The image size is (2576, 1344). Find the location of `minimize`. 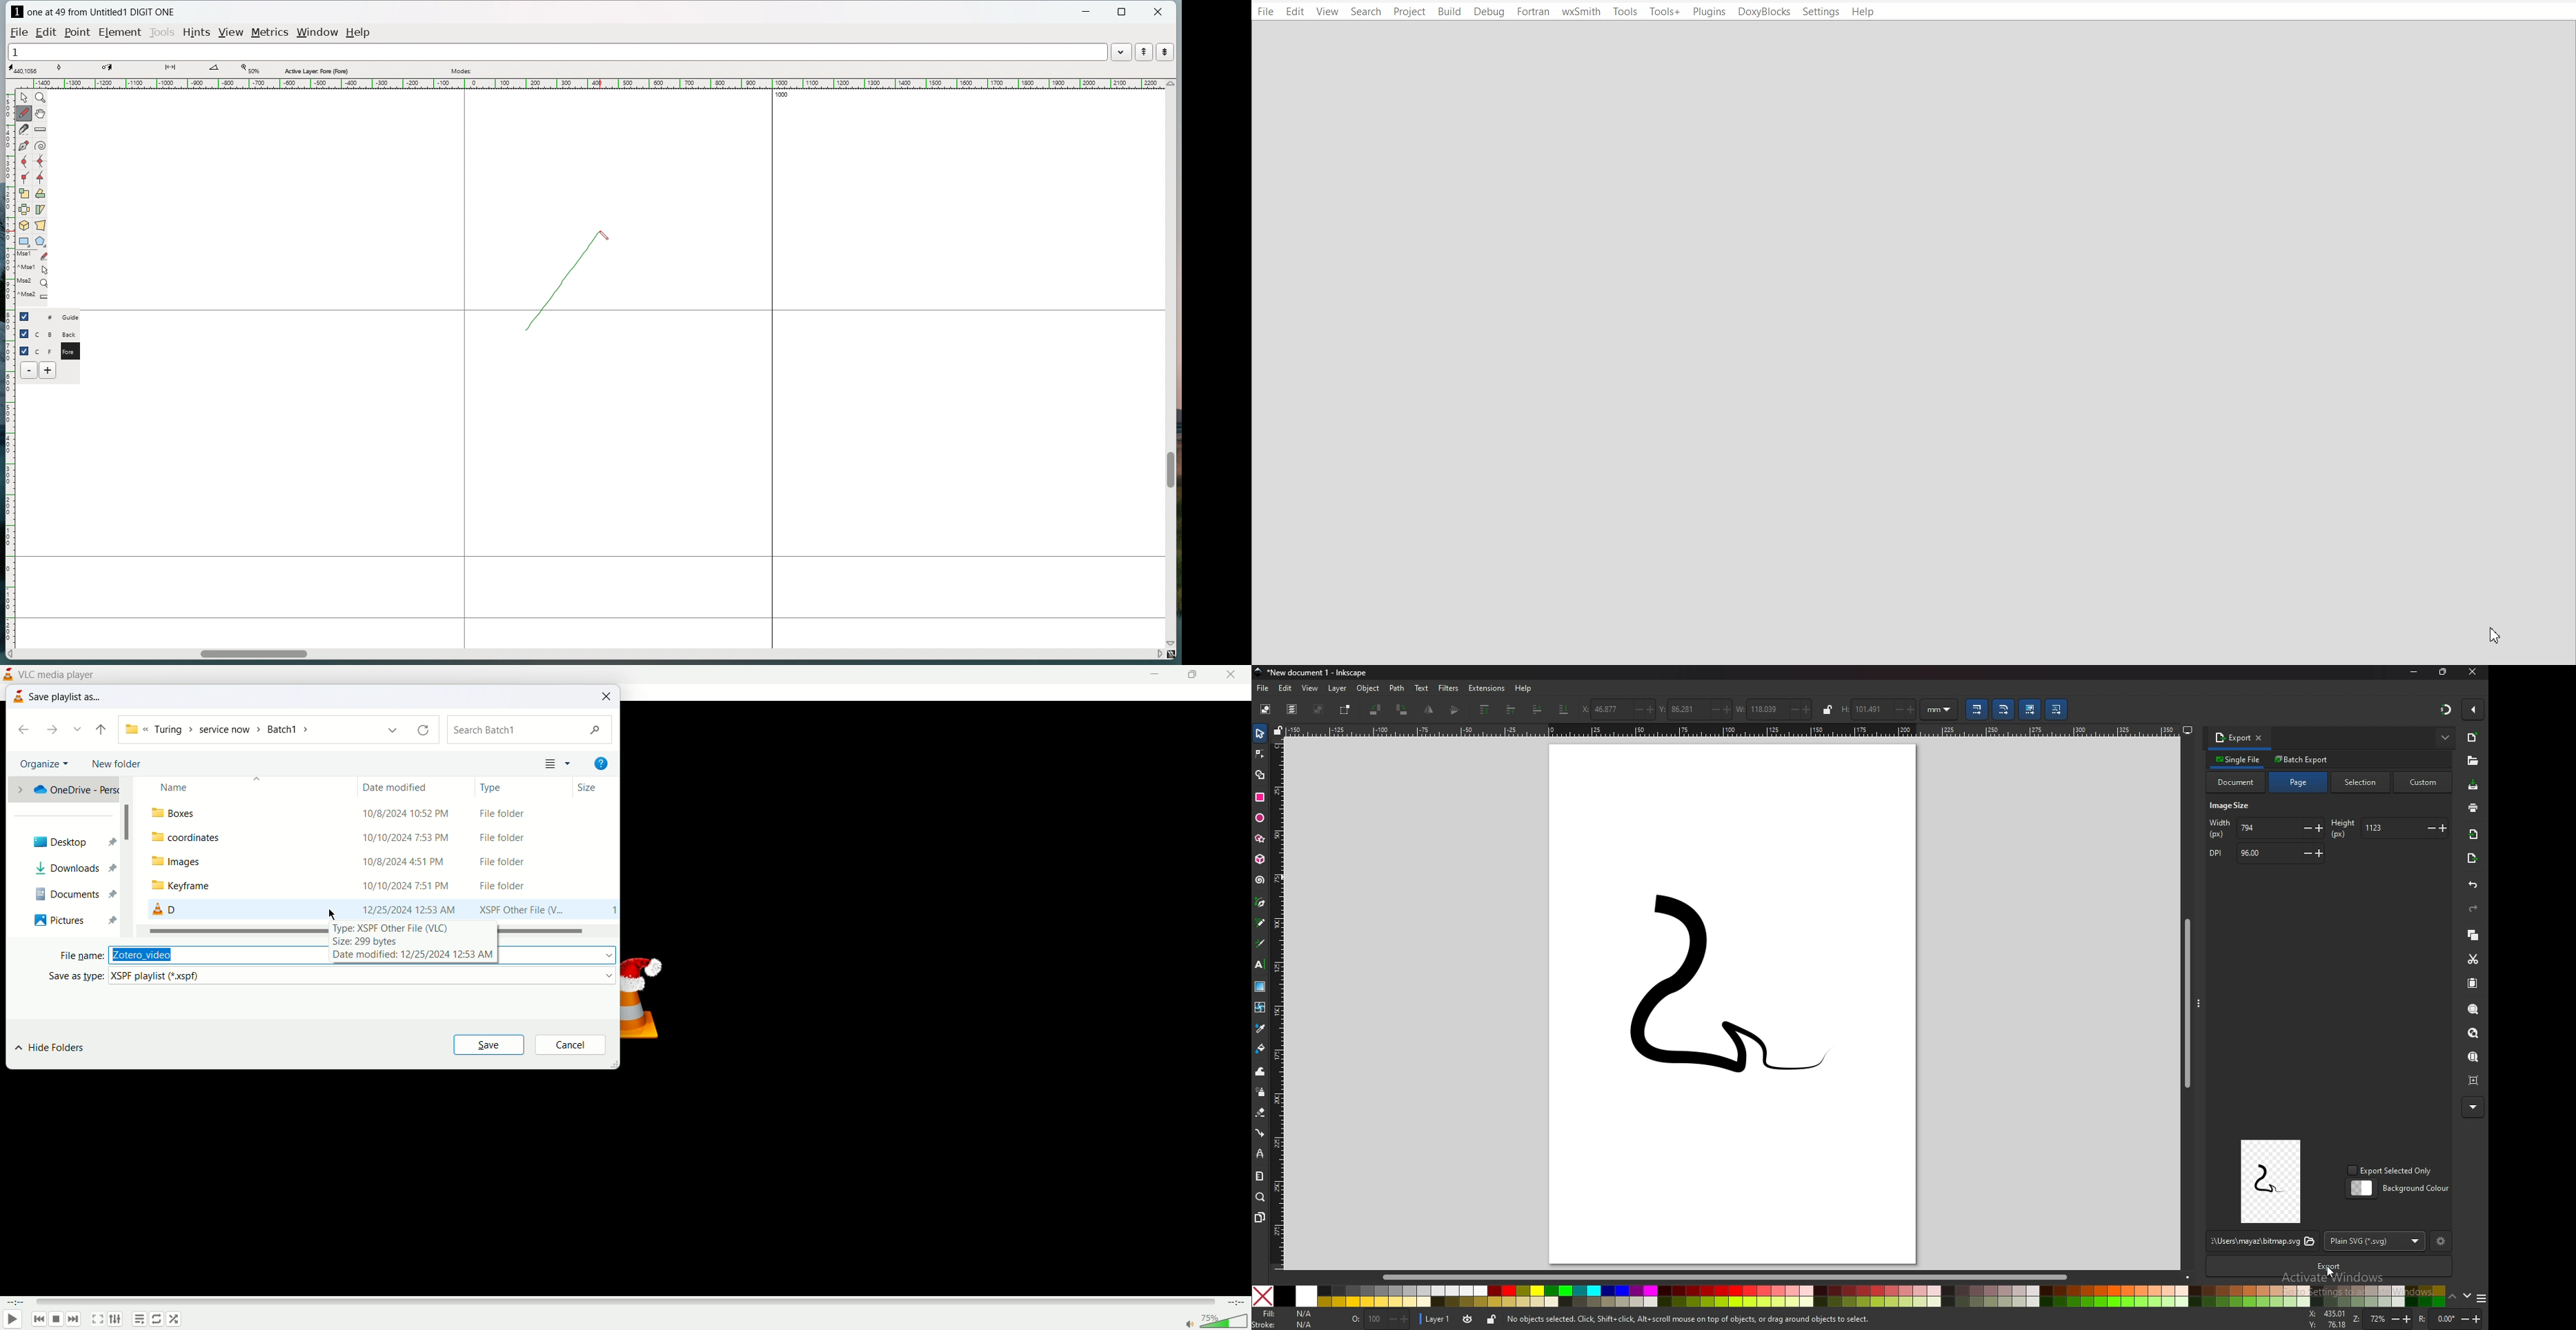

minimize is located at coordinates (1088, 13).